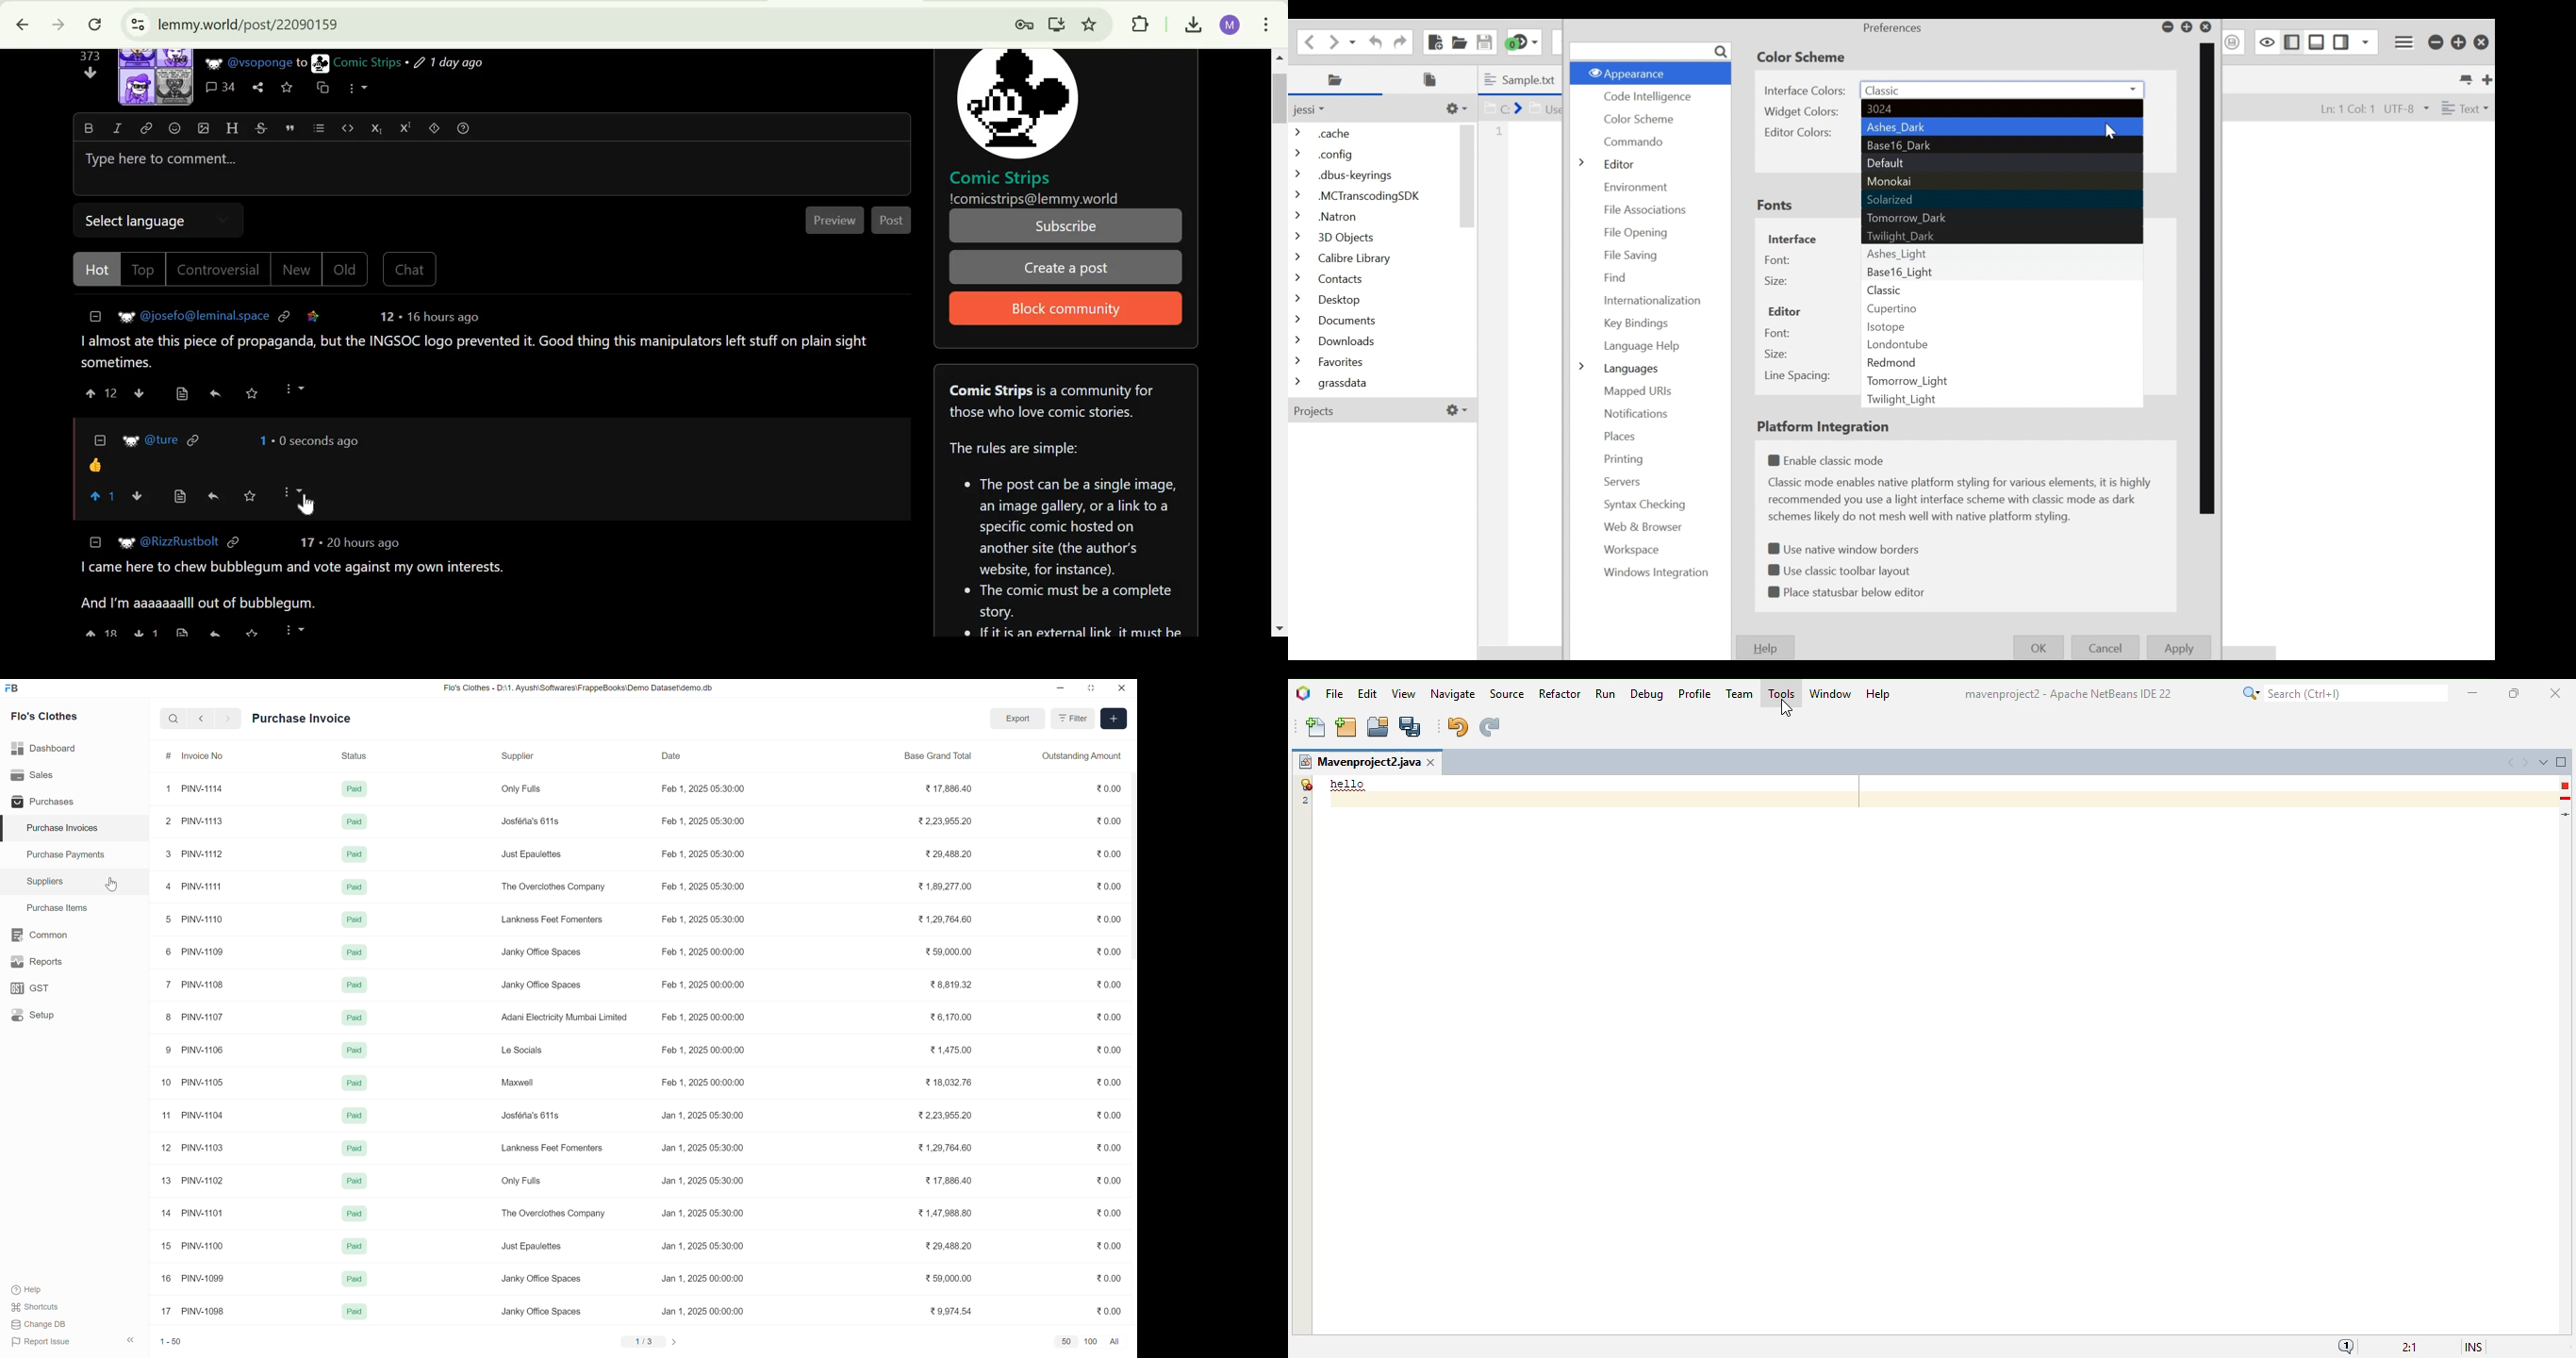 The height and width of the screenshot is (1372, 2576). Describe the element at coordinates (348, 127) in the screenshot. I see `code` at that location.